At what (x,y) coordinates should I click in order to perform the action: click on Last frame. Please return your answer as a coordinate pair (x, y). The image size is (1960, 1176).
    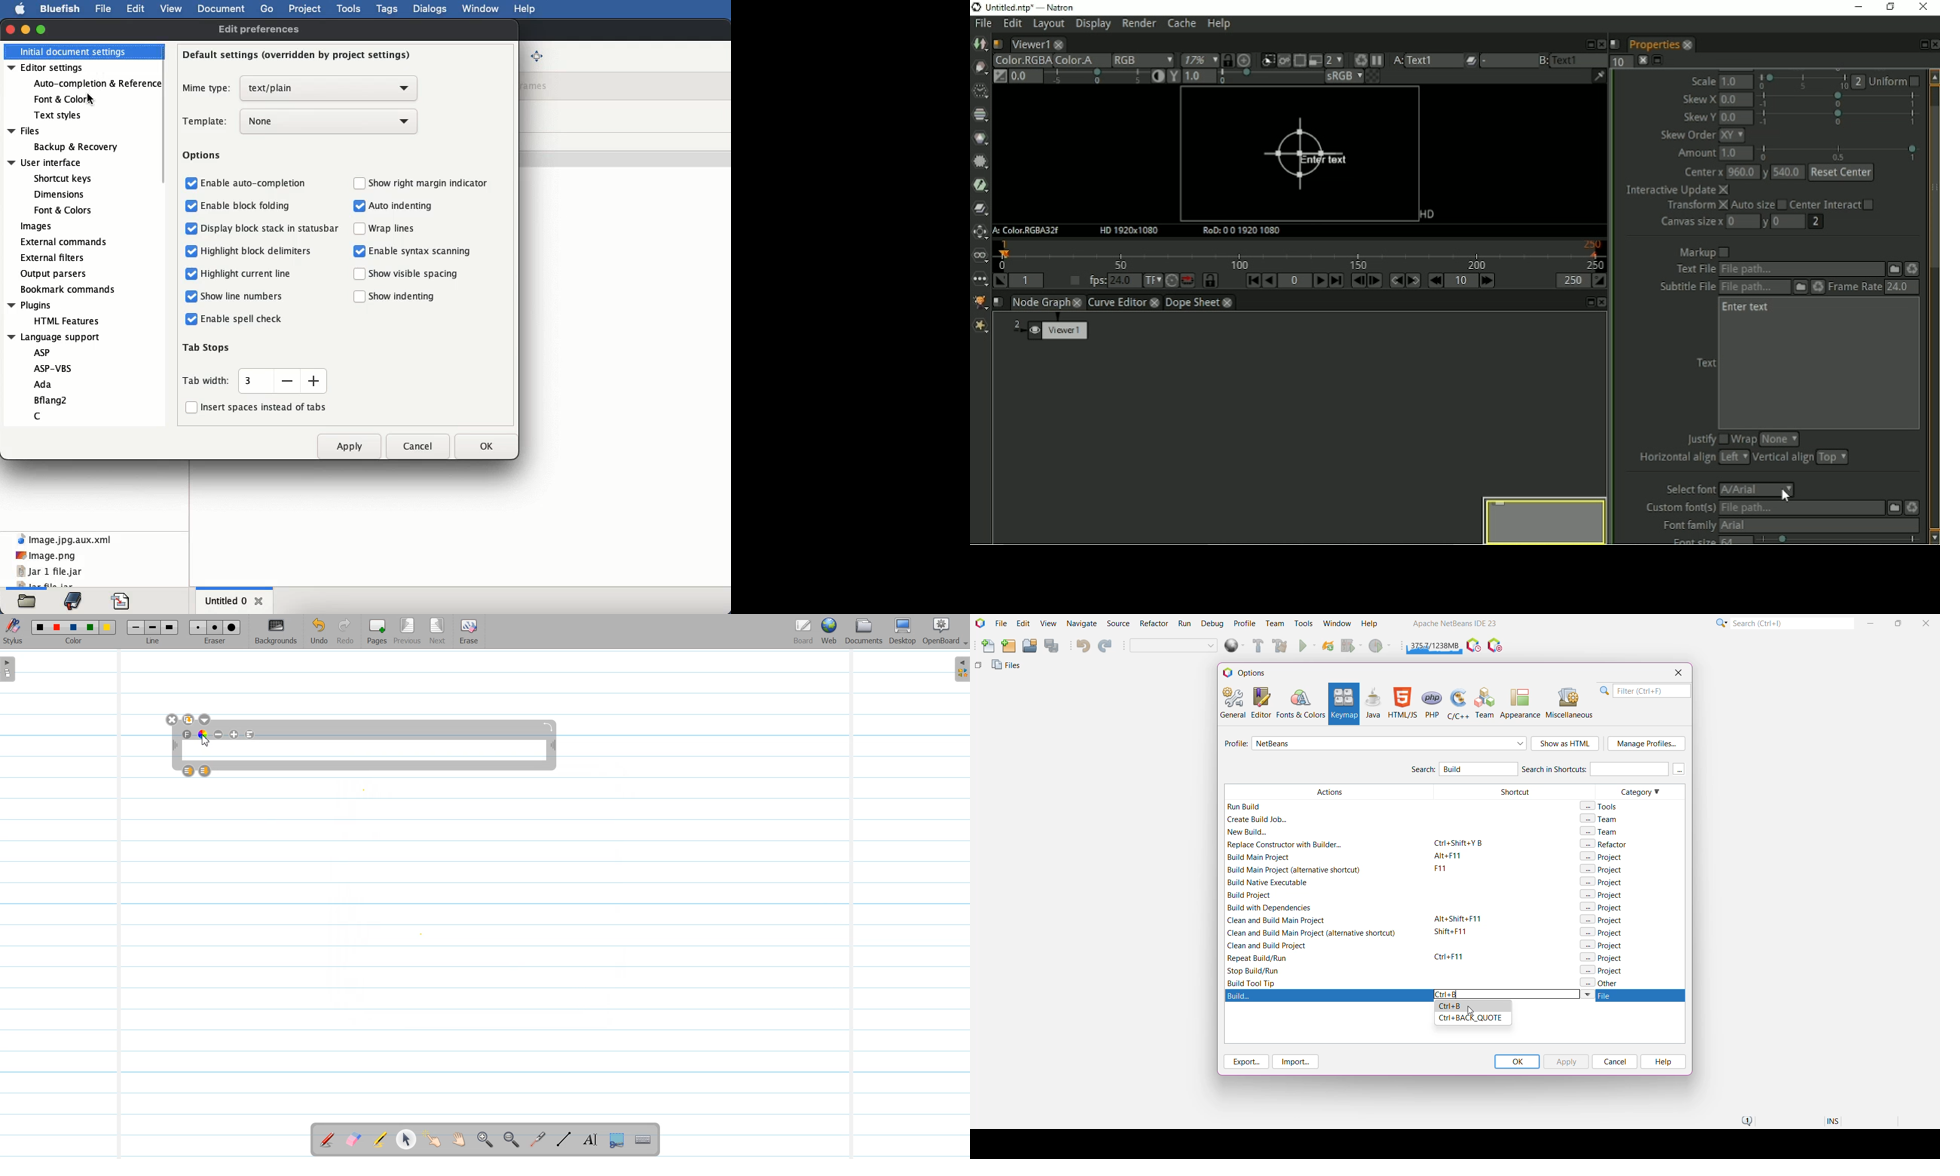
    Looking at the image, I should click on (1336, 281).